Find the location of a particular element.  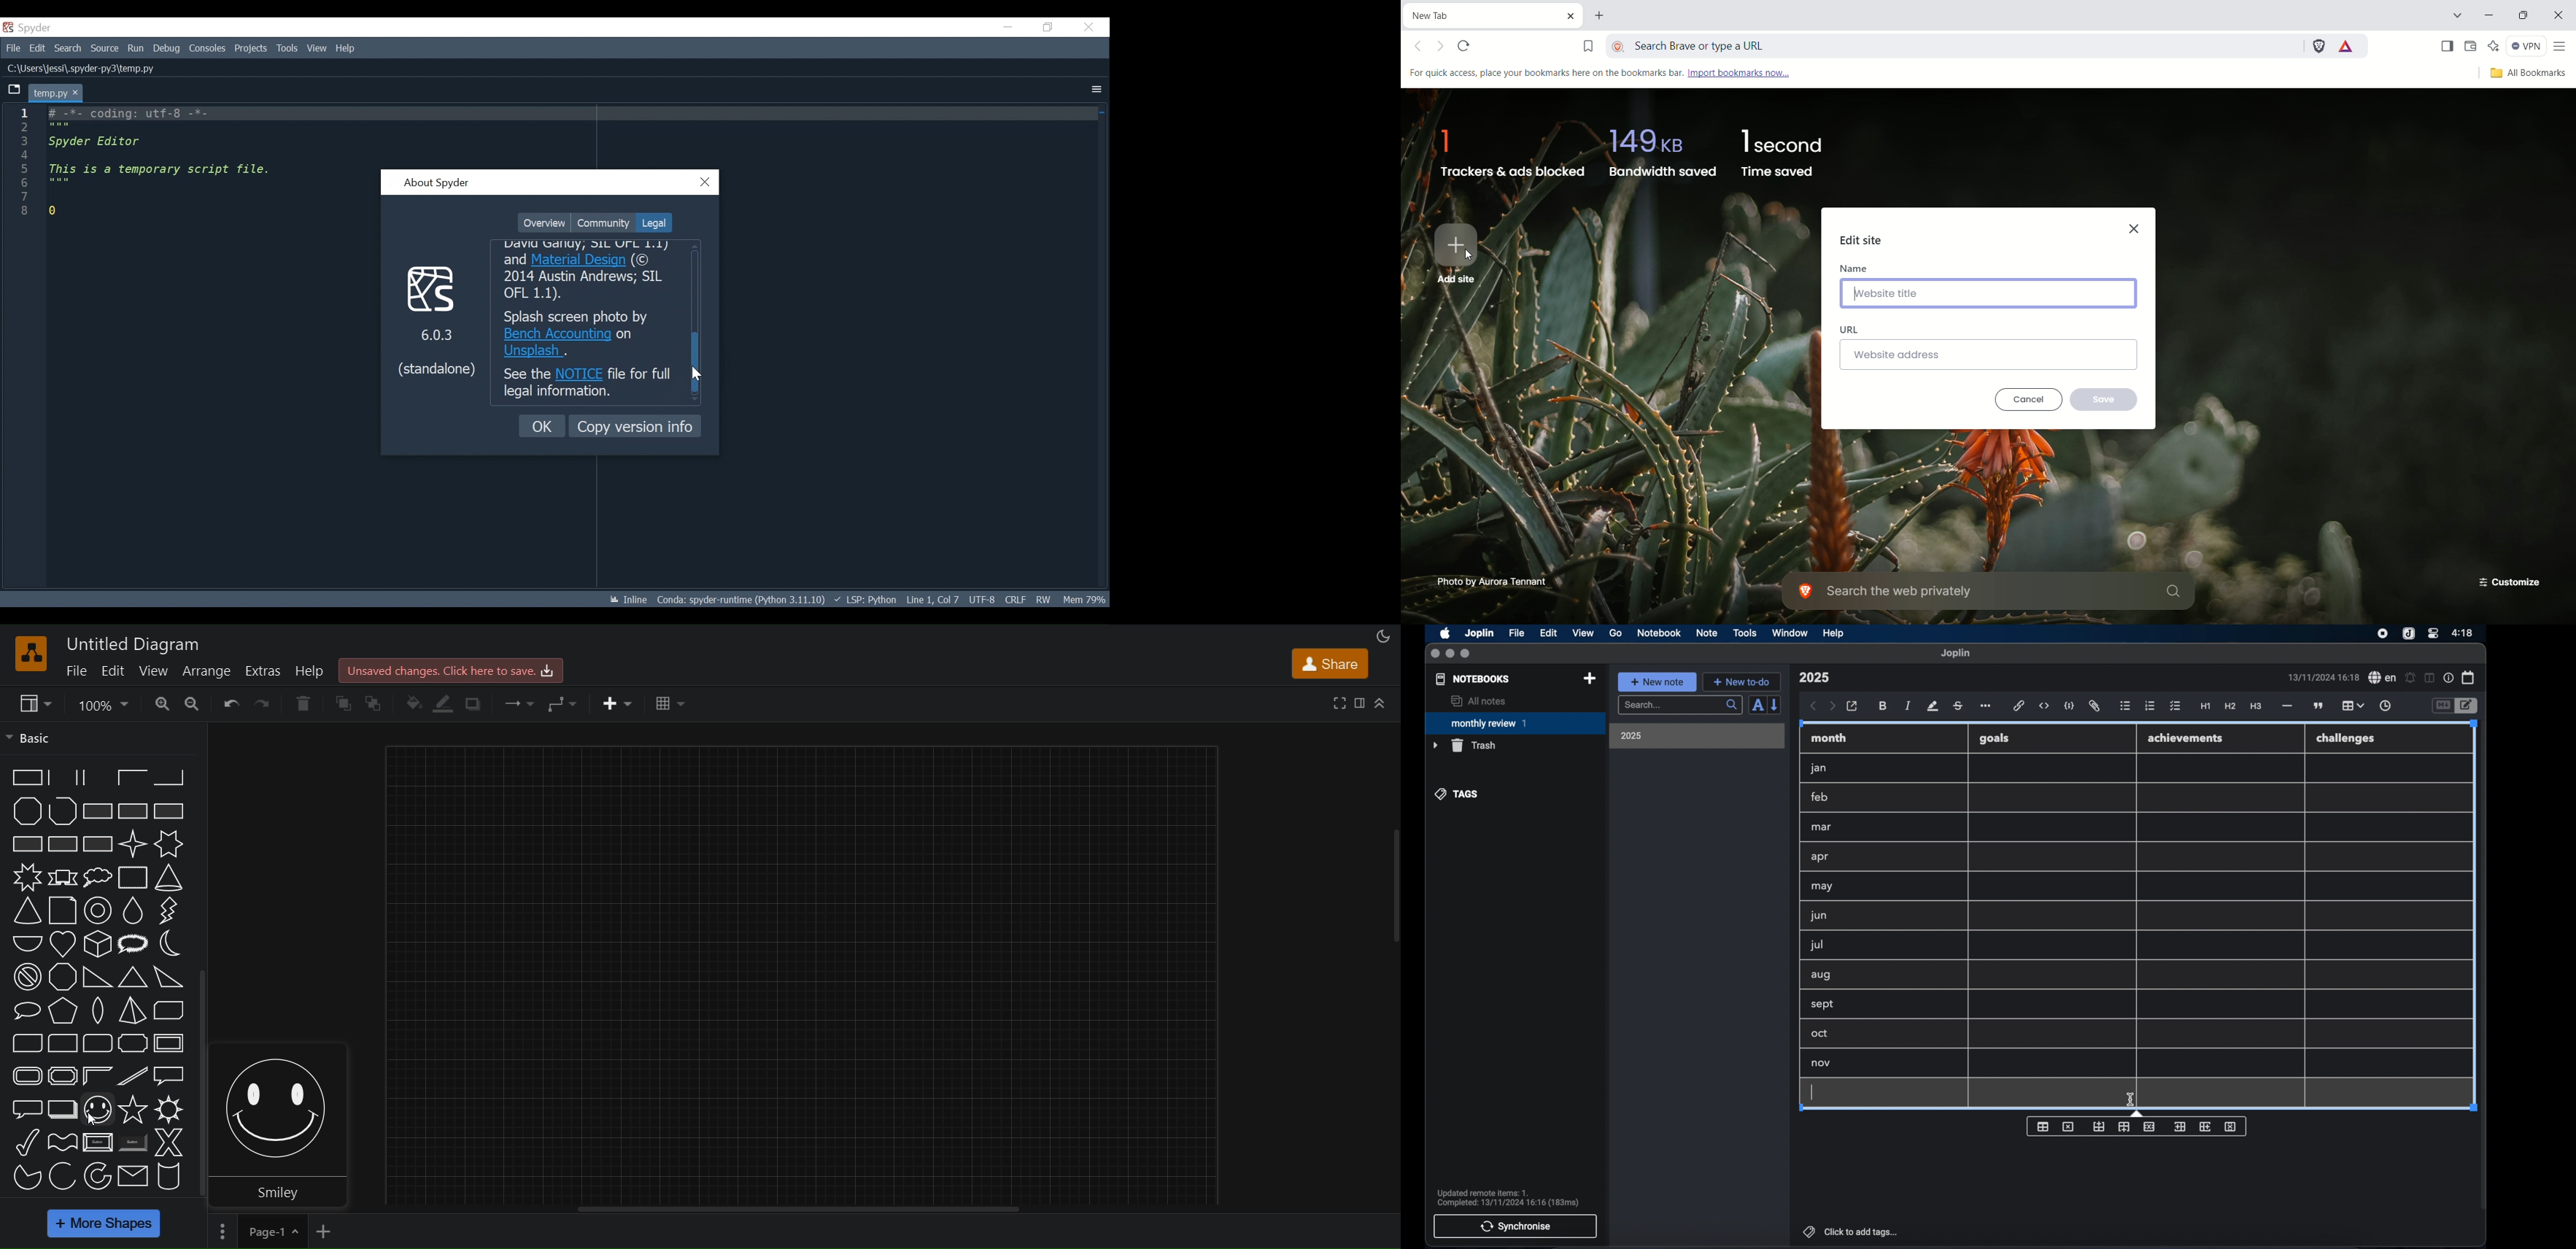

view is located at coordinates (1583, 633).